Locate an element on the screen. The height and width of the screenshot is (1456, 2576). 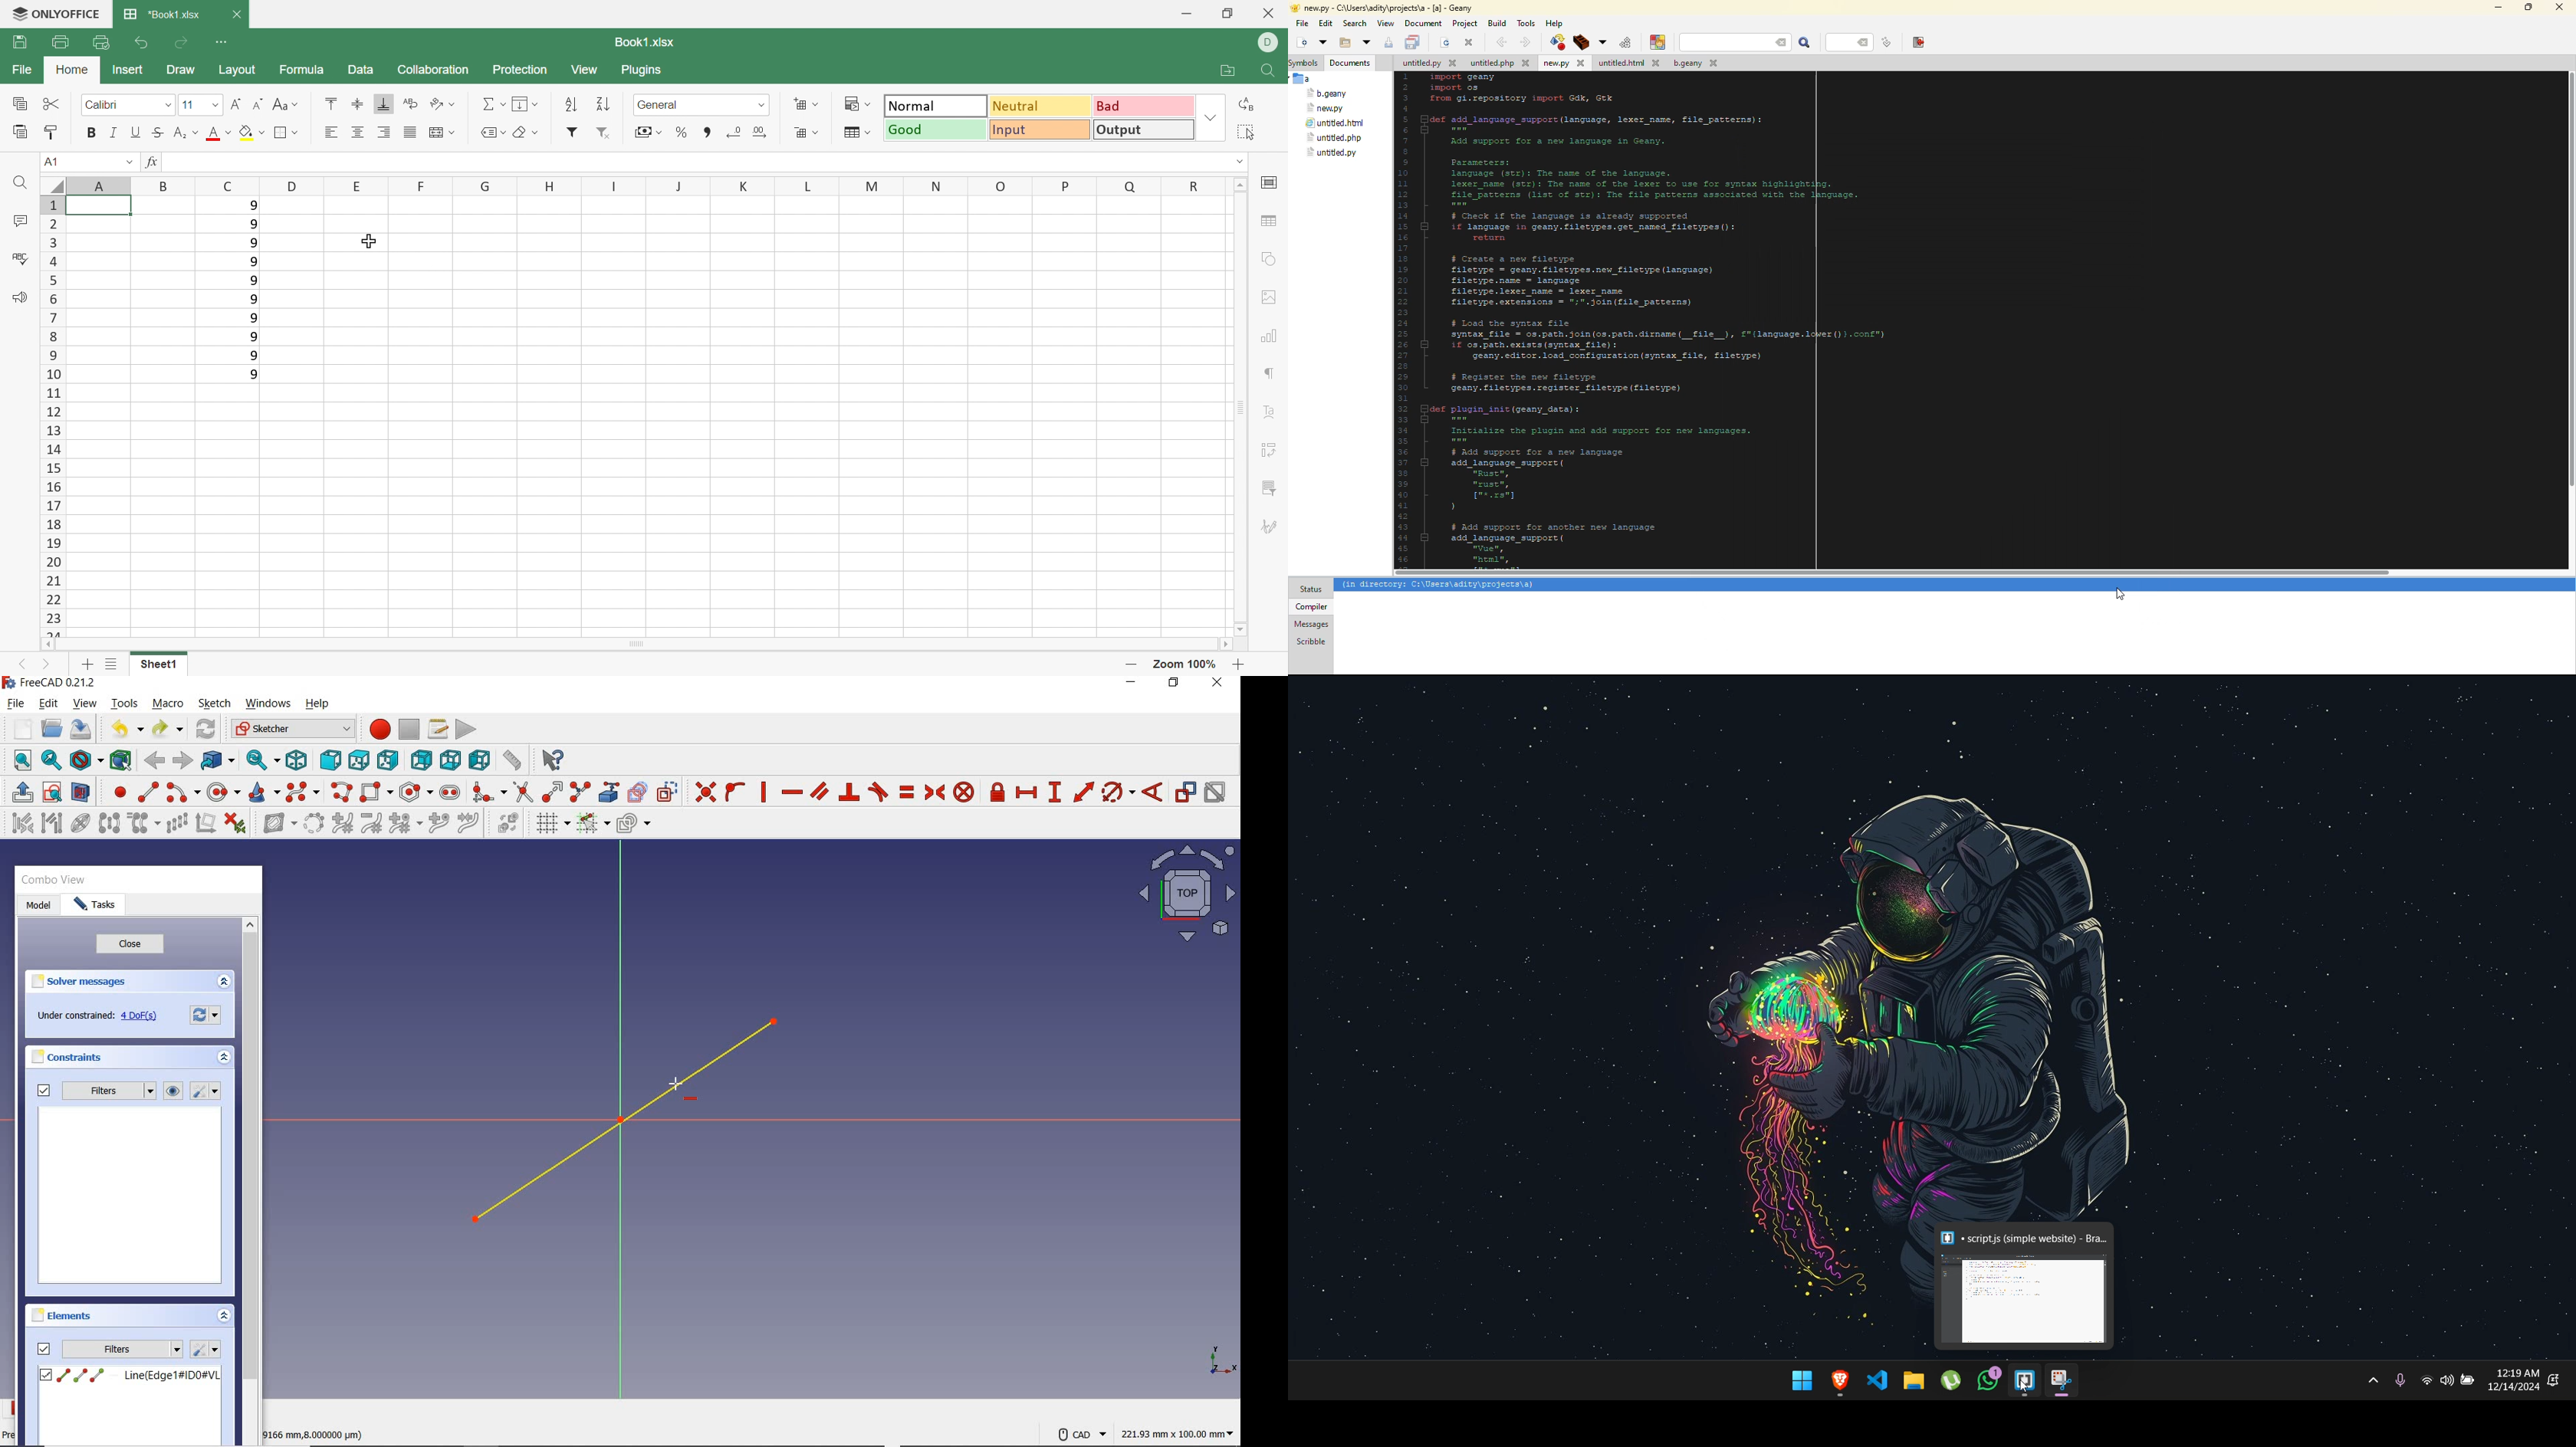
INCREASE B-SPLINE DEGREE is located at coordinates (341, 822).